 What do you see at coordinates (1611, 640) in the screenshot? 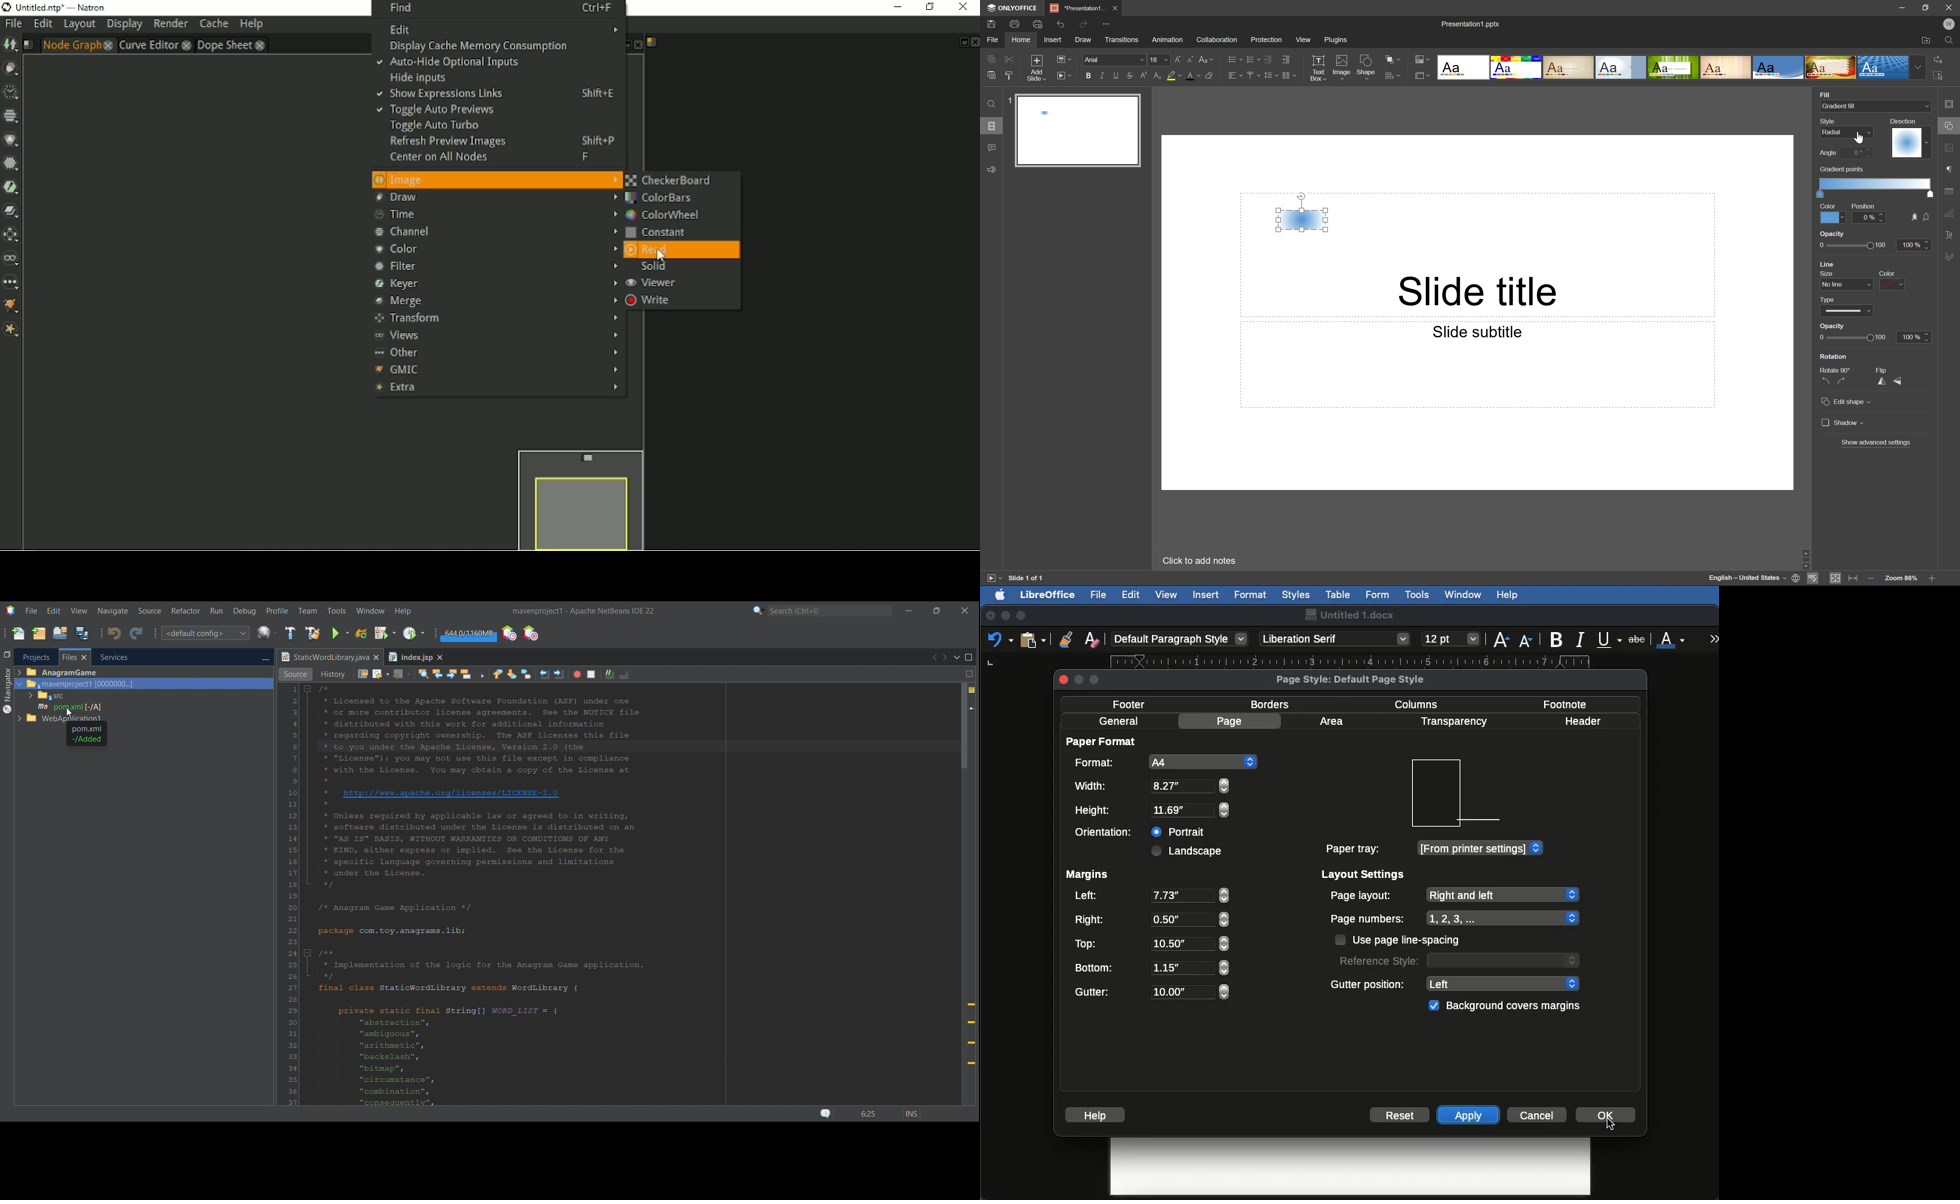
I see `Underline` at bounding box center [1611, 640].